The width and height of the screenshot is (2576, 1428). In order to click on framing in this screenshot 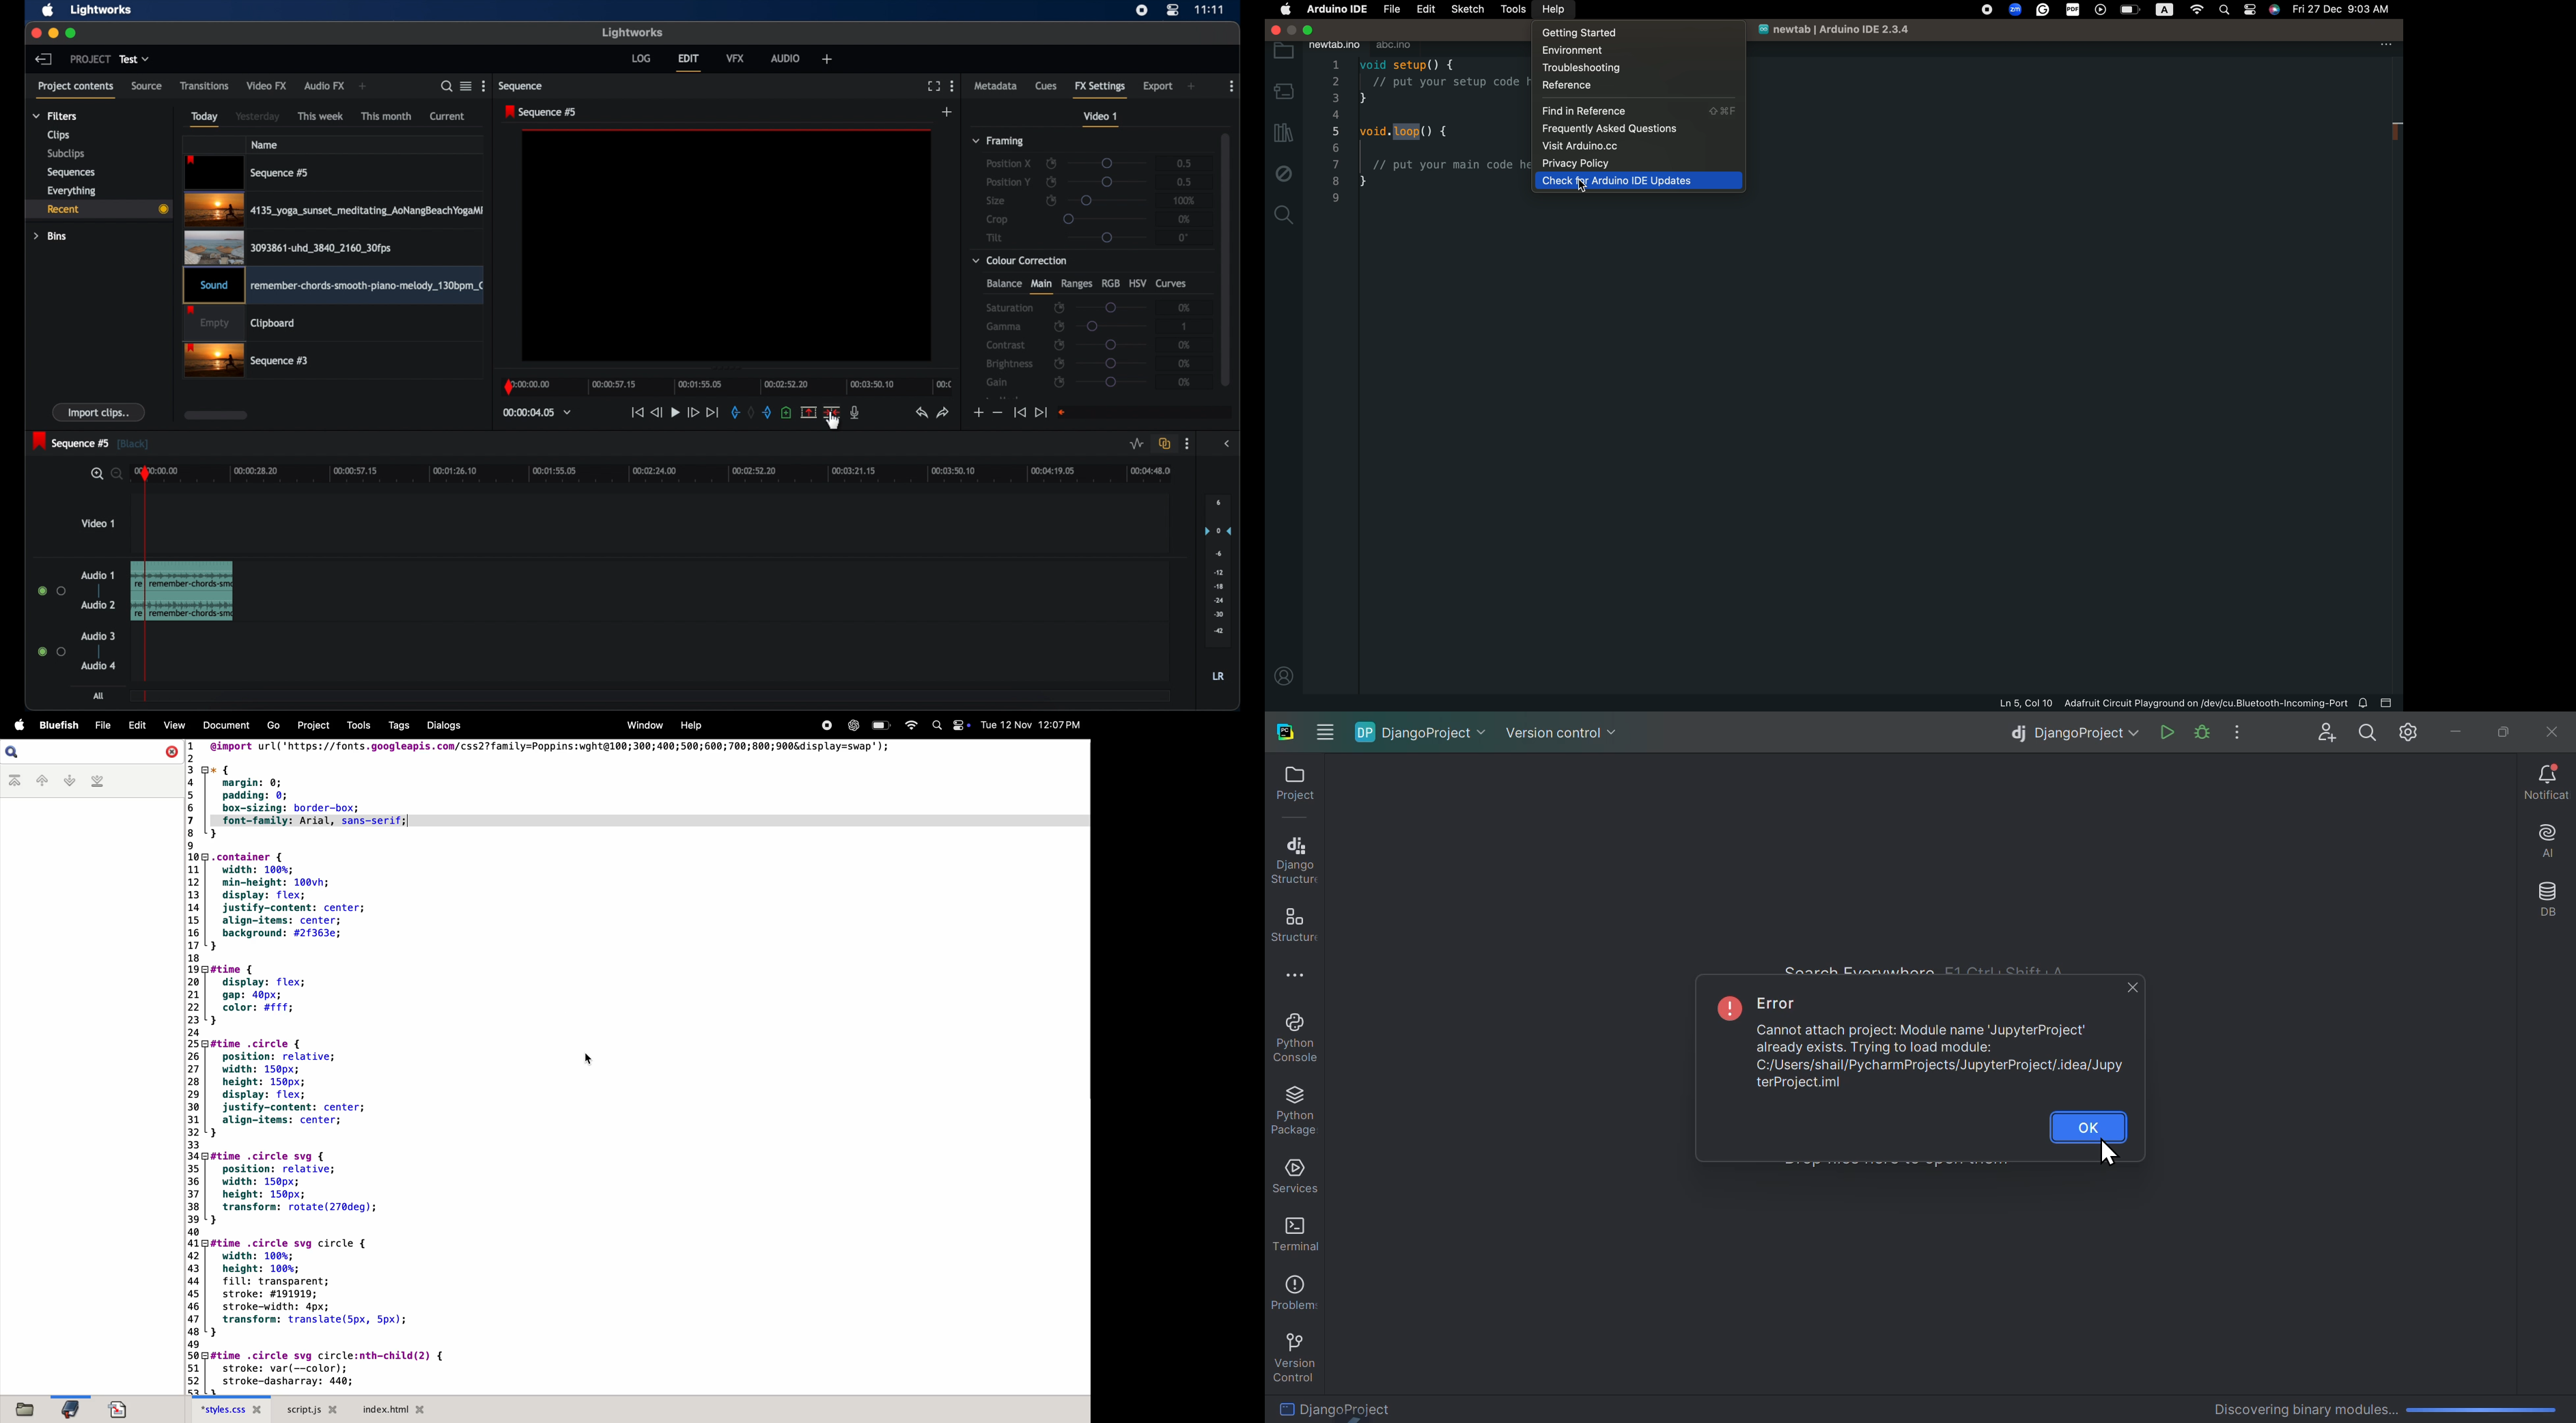, I will do `click(1000, 142)`.